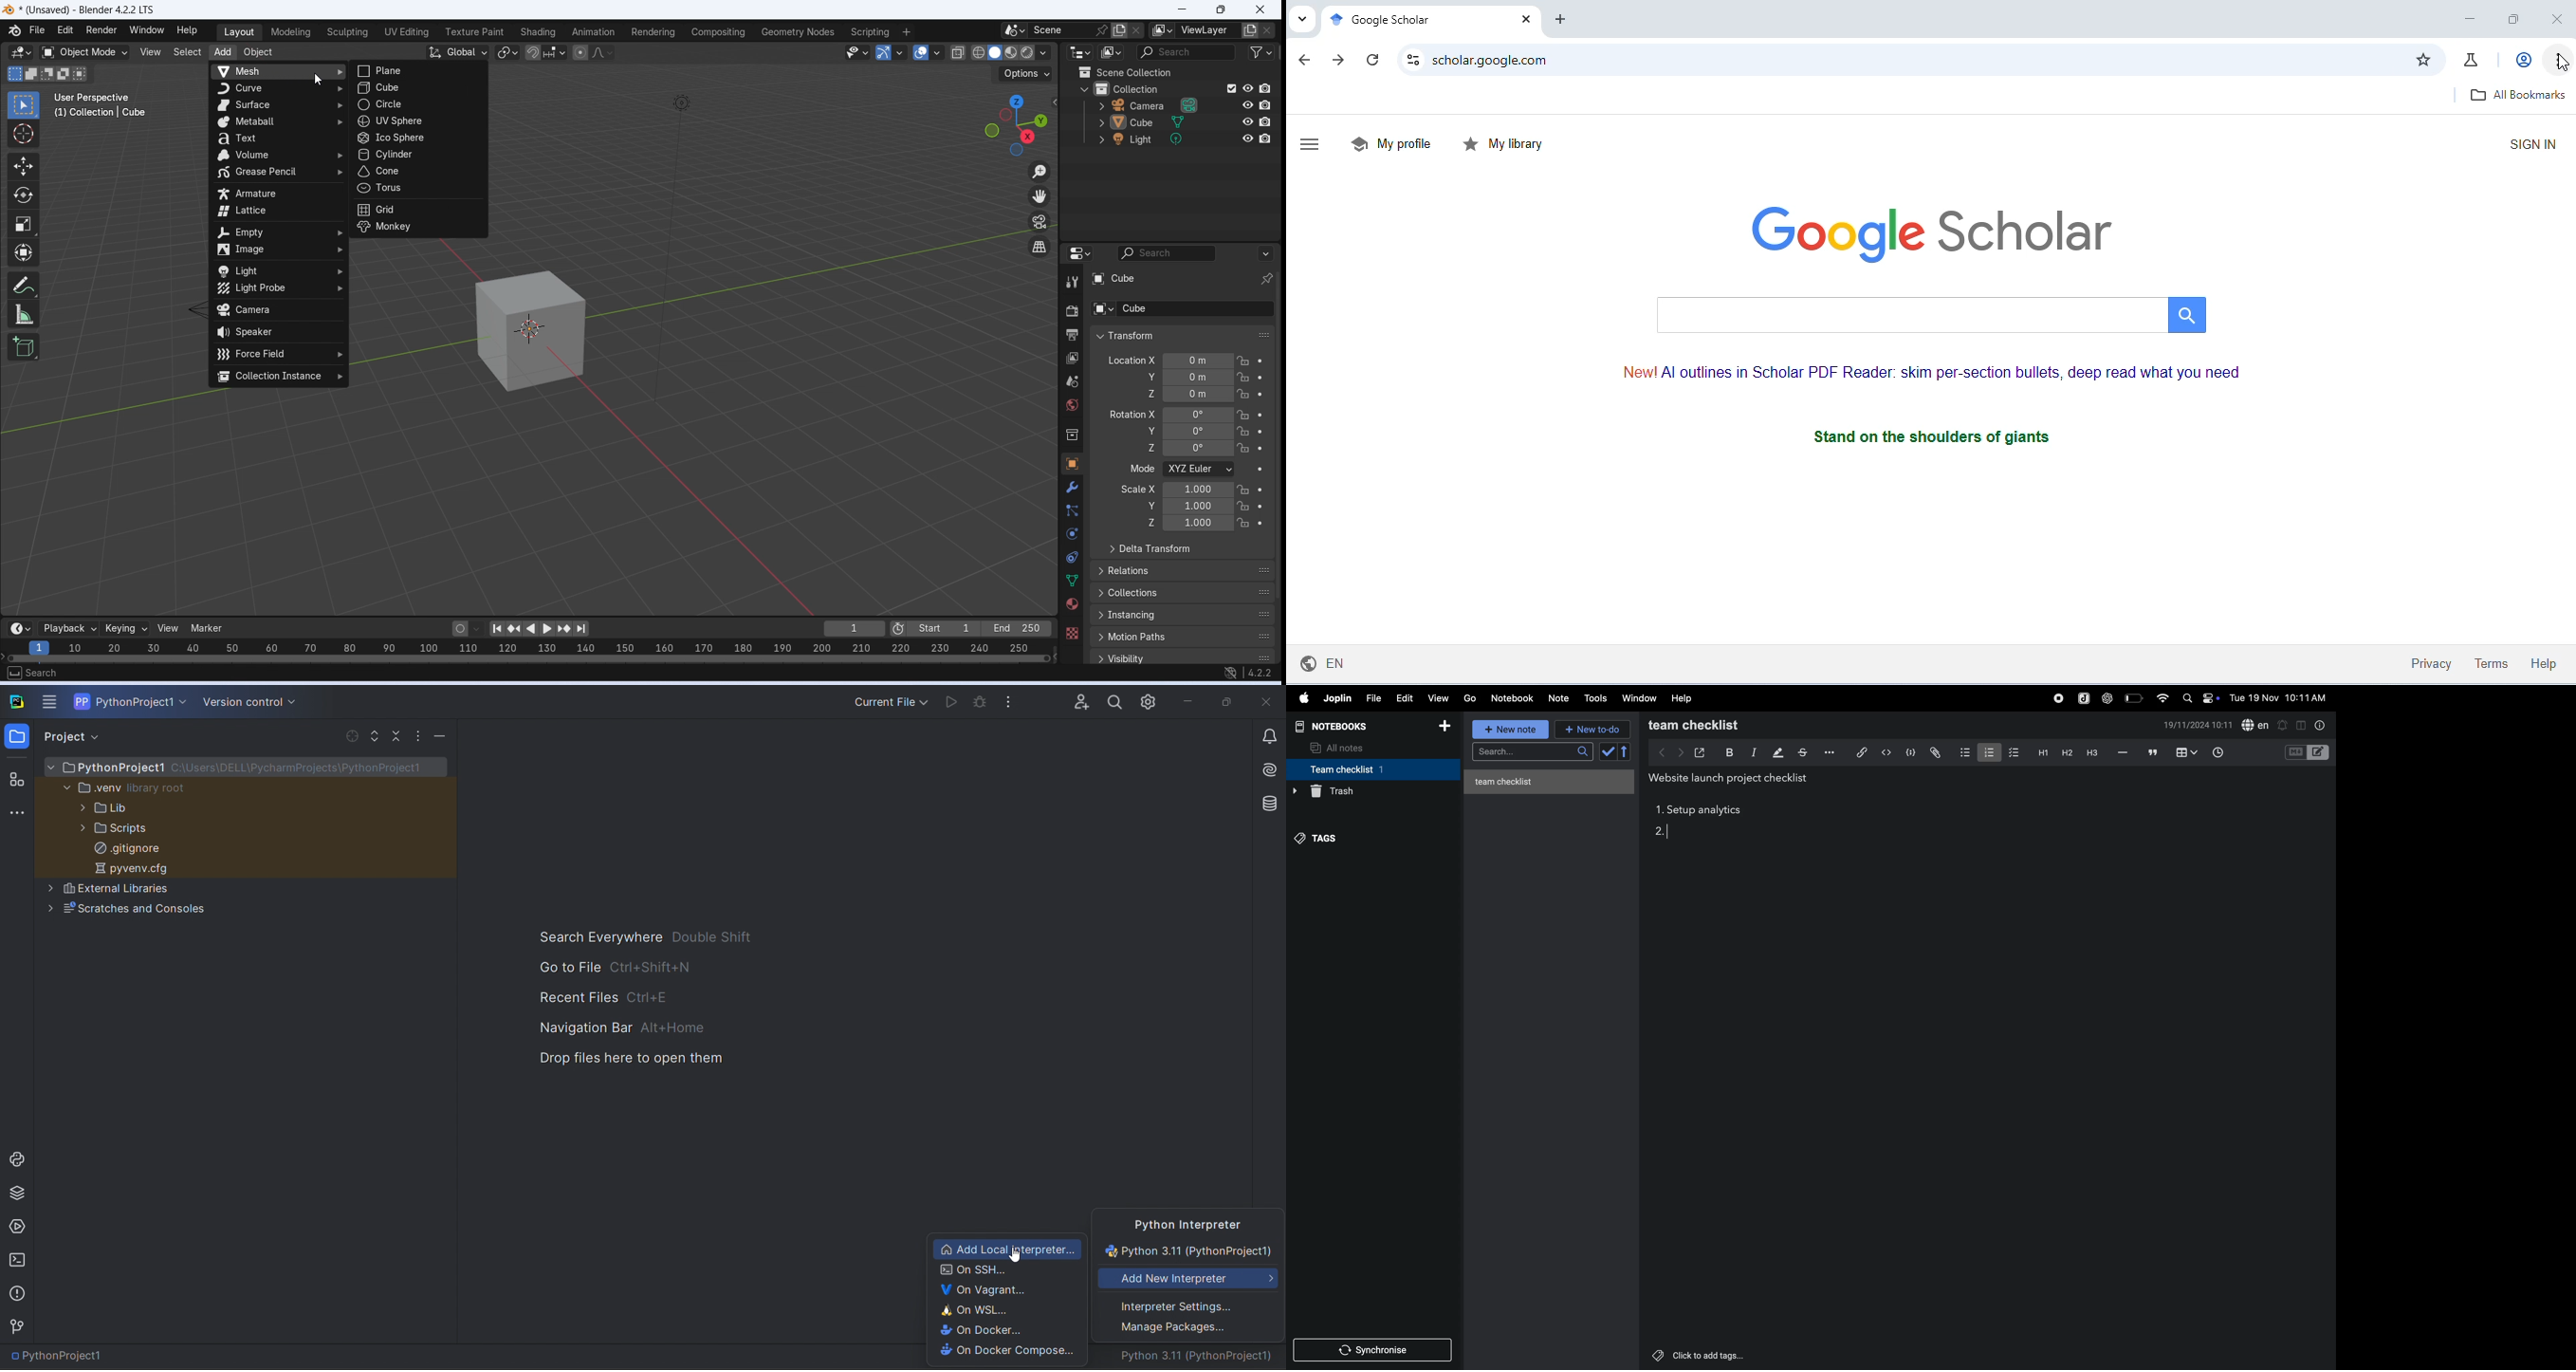 Image resolution: width=2576 pixels, height=1372 pixels. I want to click on run, so click(949, 702).